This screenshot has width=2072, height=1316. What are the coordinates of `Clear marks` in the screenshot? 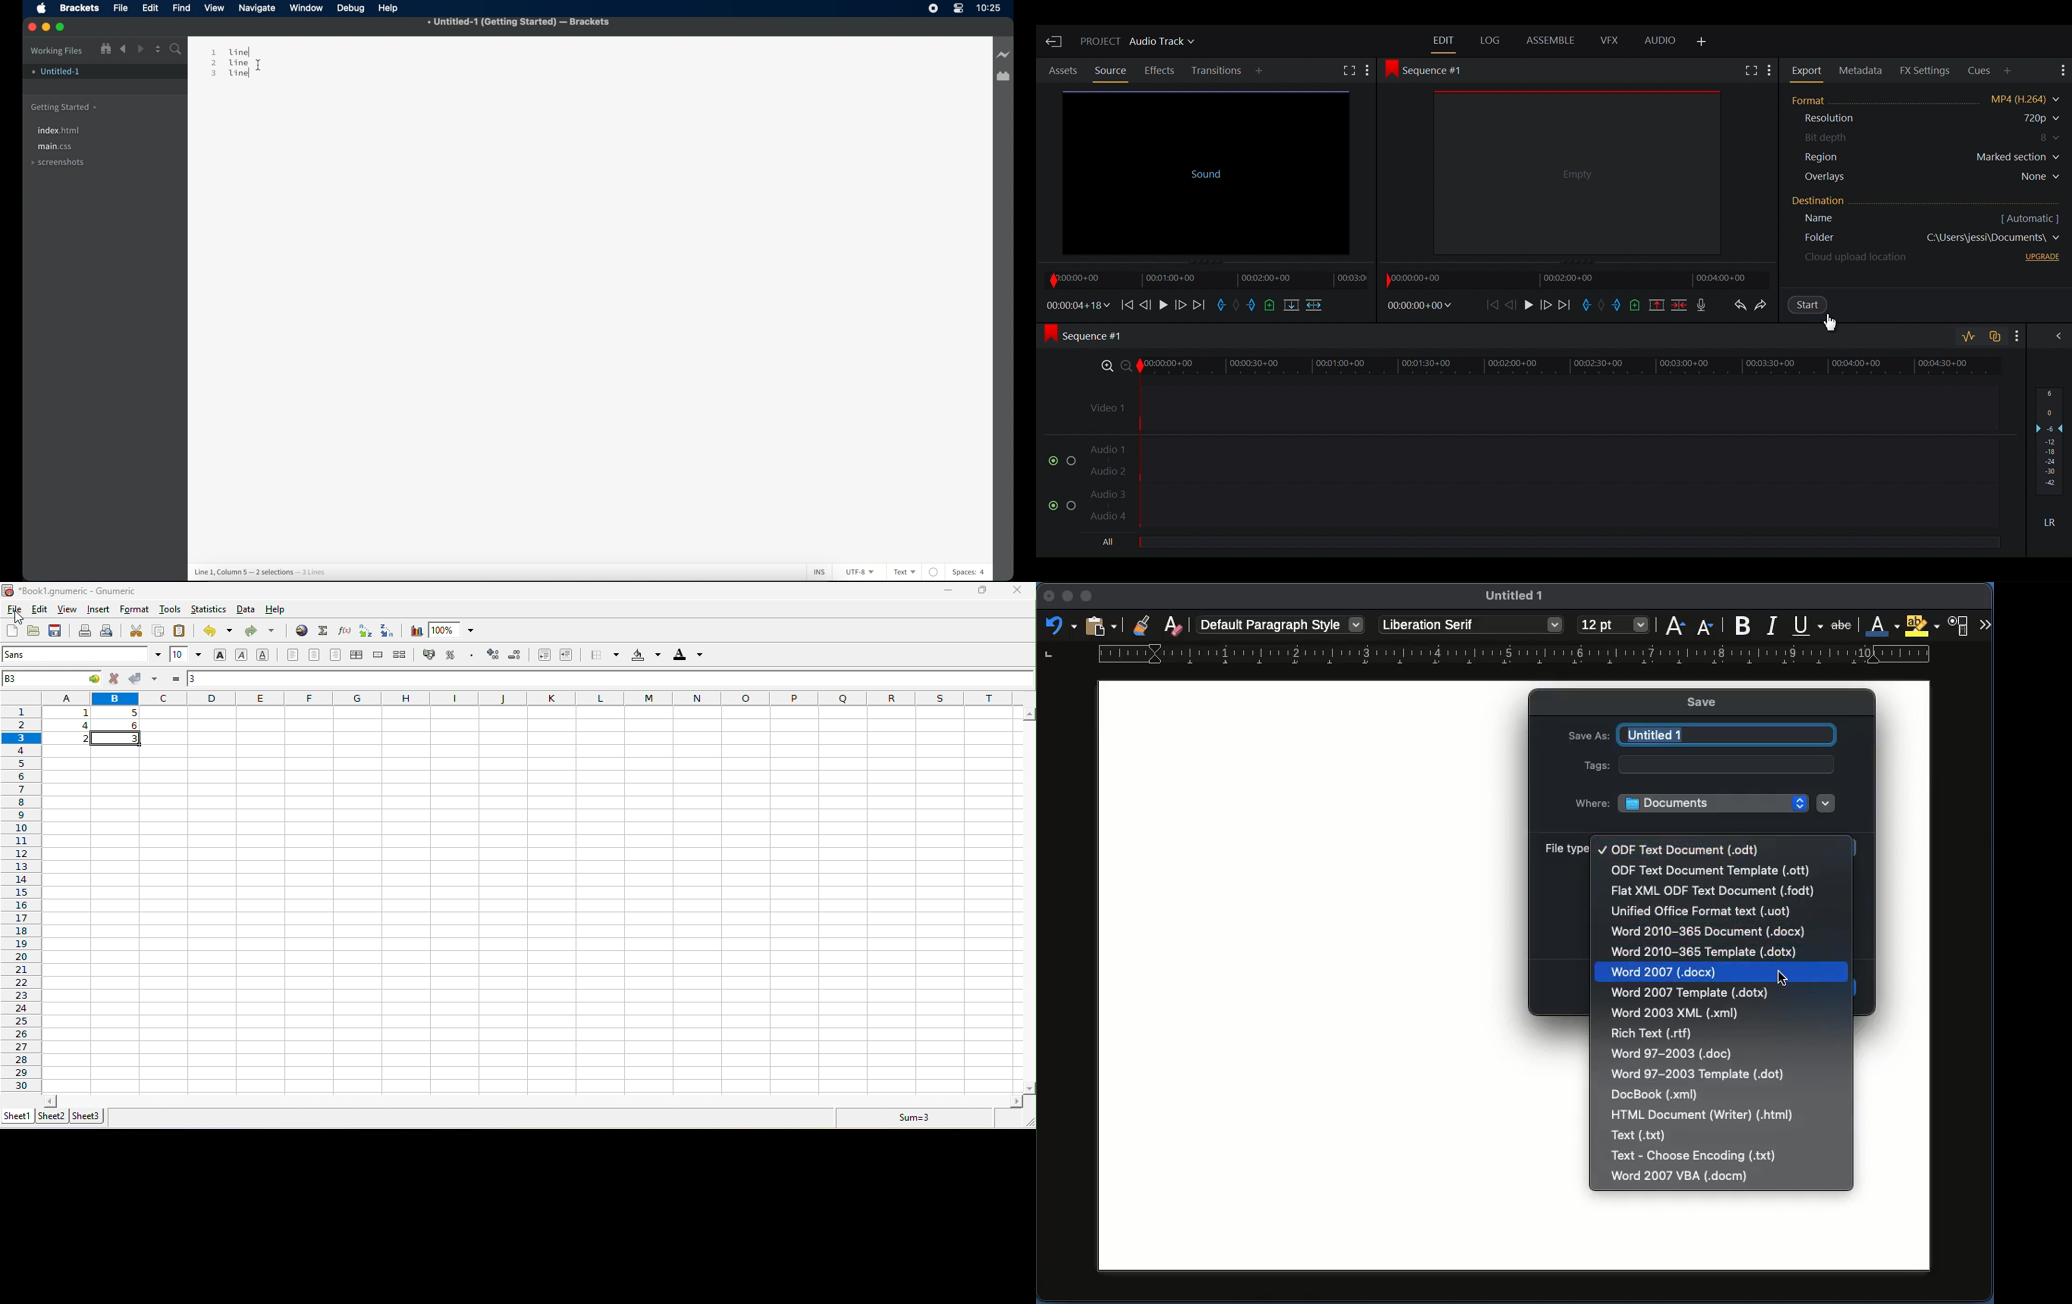 It's located at (1603, 306).